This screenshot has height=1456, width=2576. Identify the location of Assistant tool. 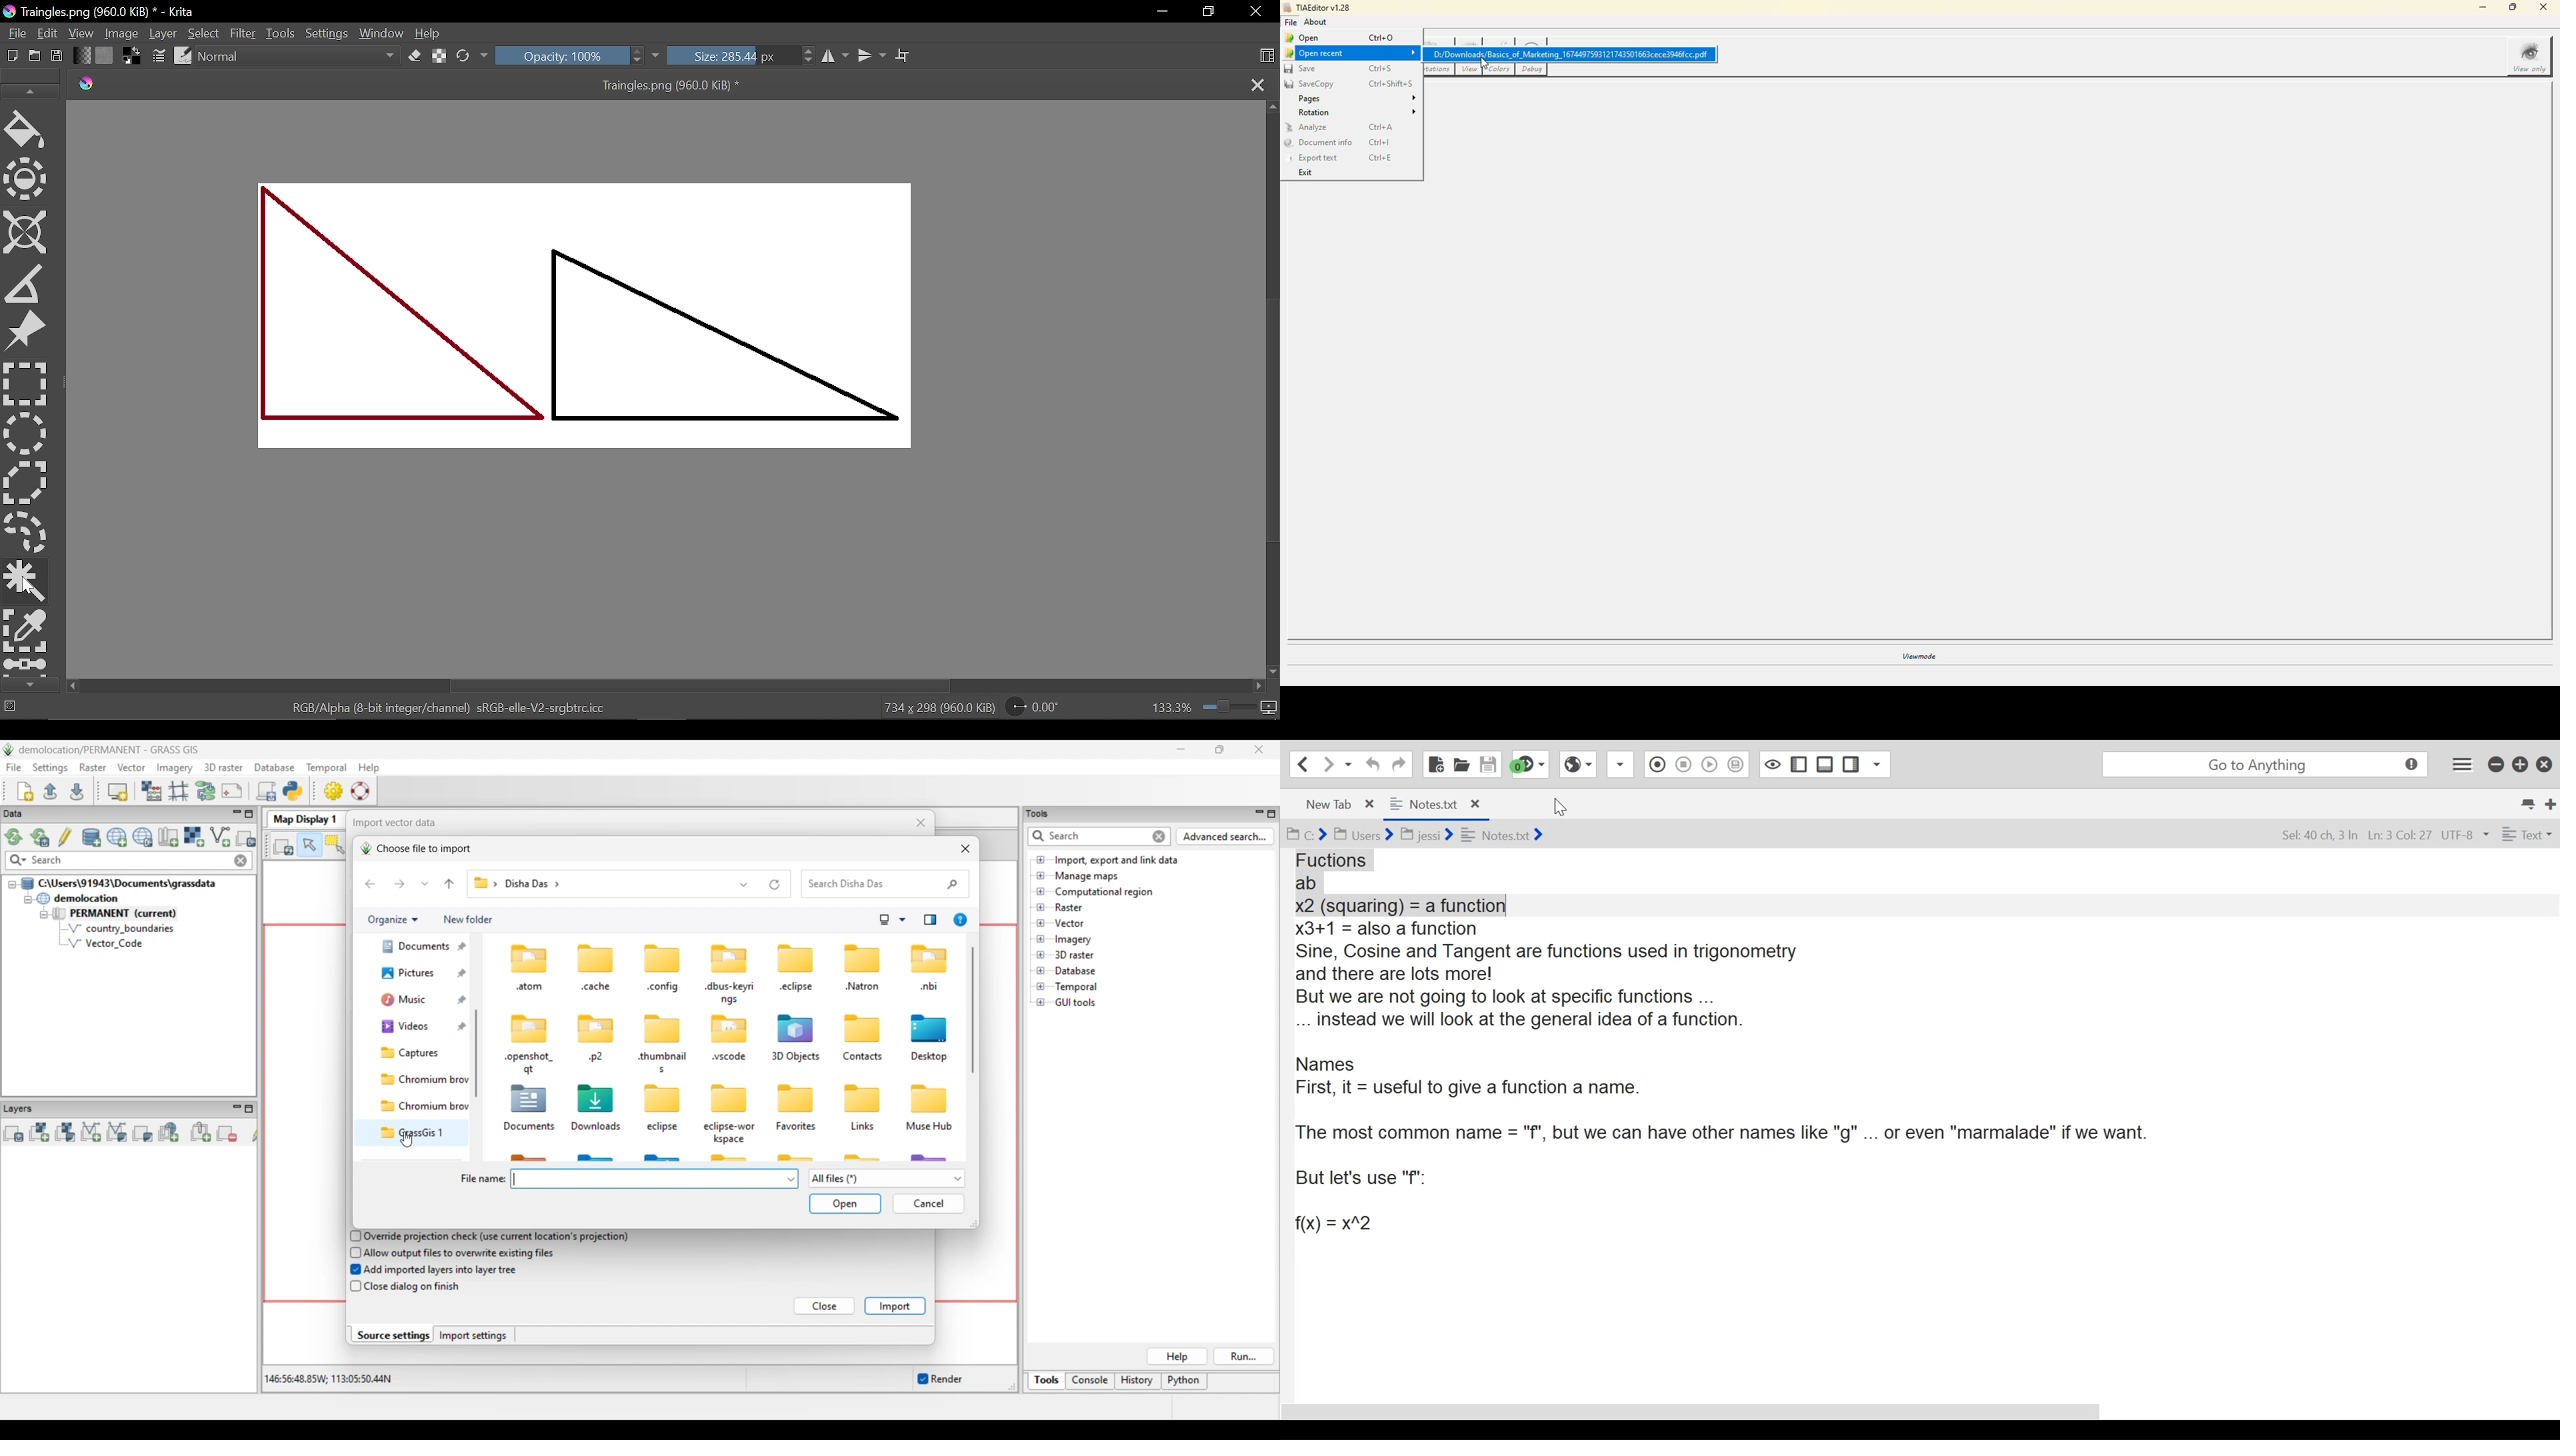
(25, 234).